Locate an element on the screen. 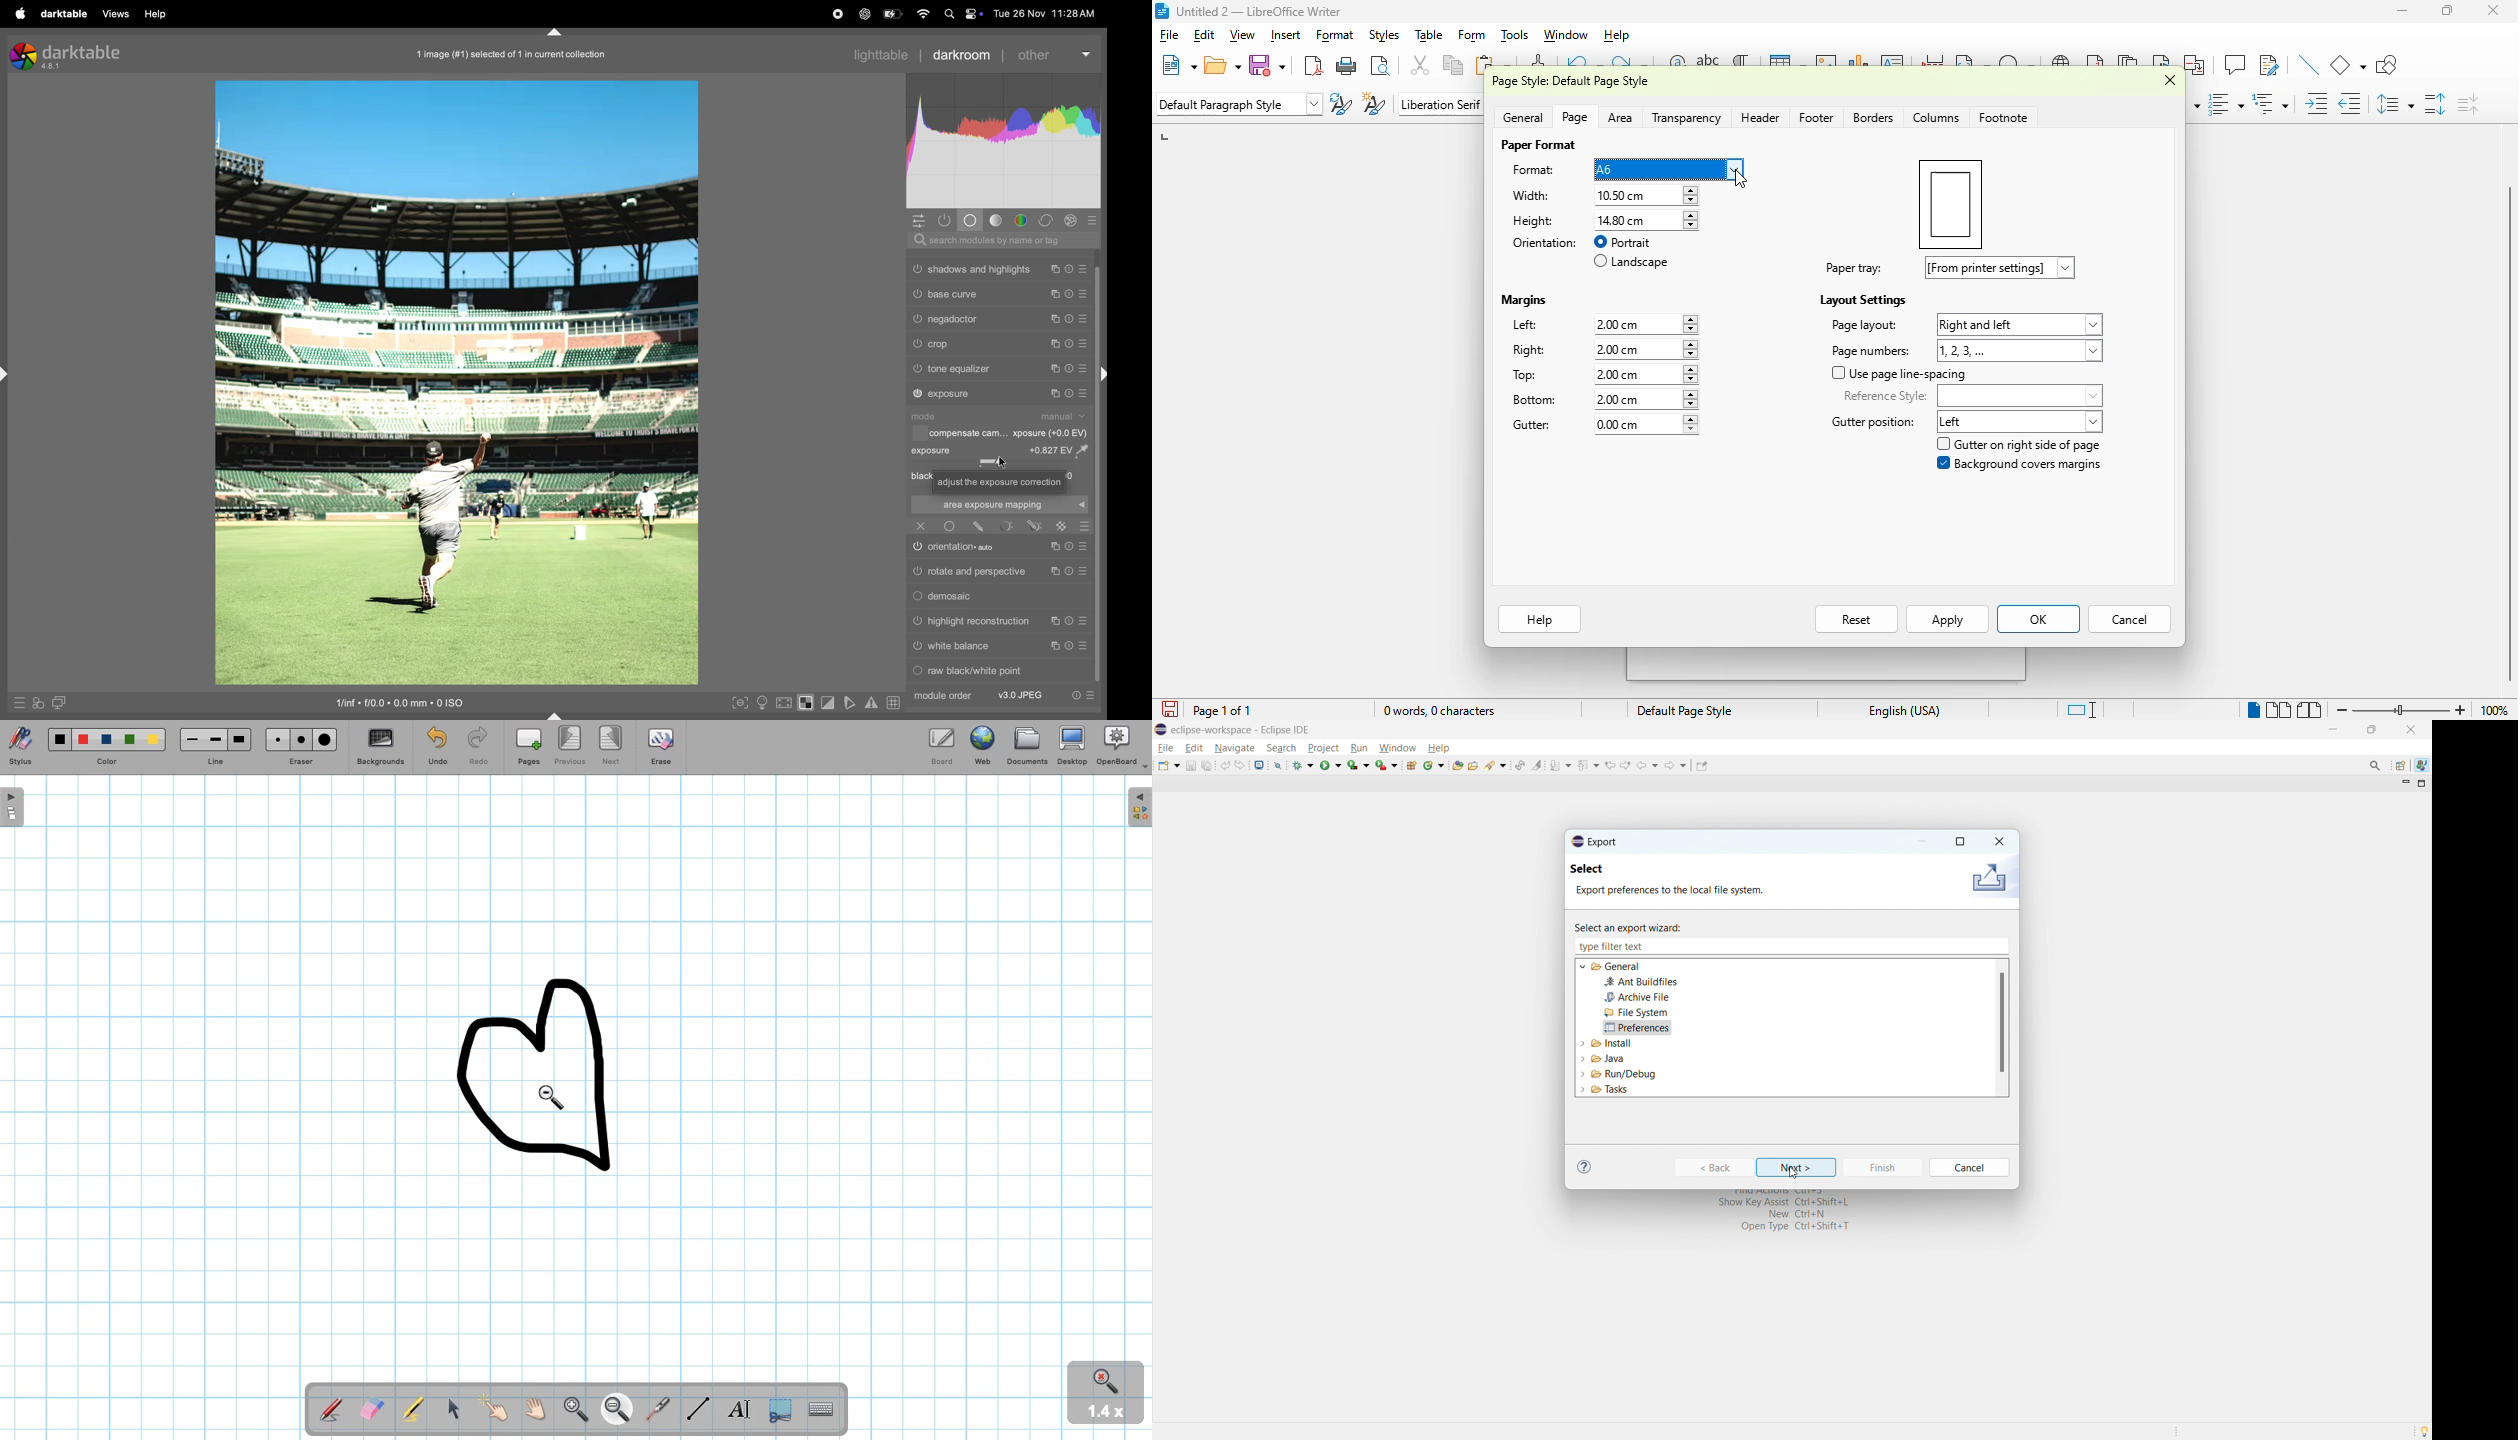 This screenshot has height=1456, width=2520. height: 14.80 cm is located at coordinates (1601, 220).